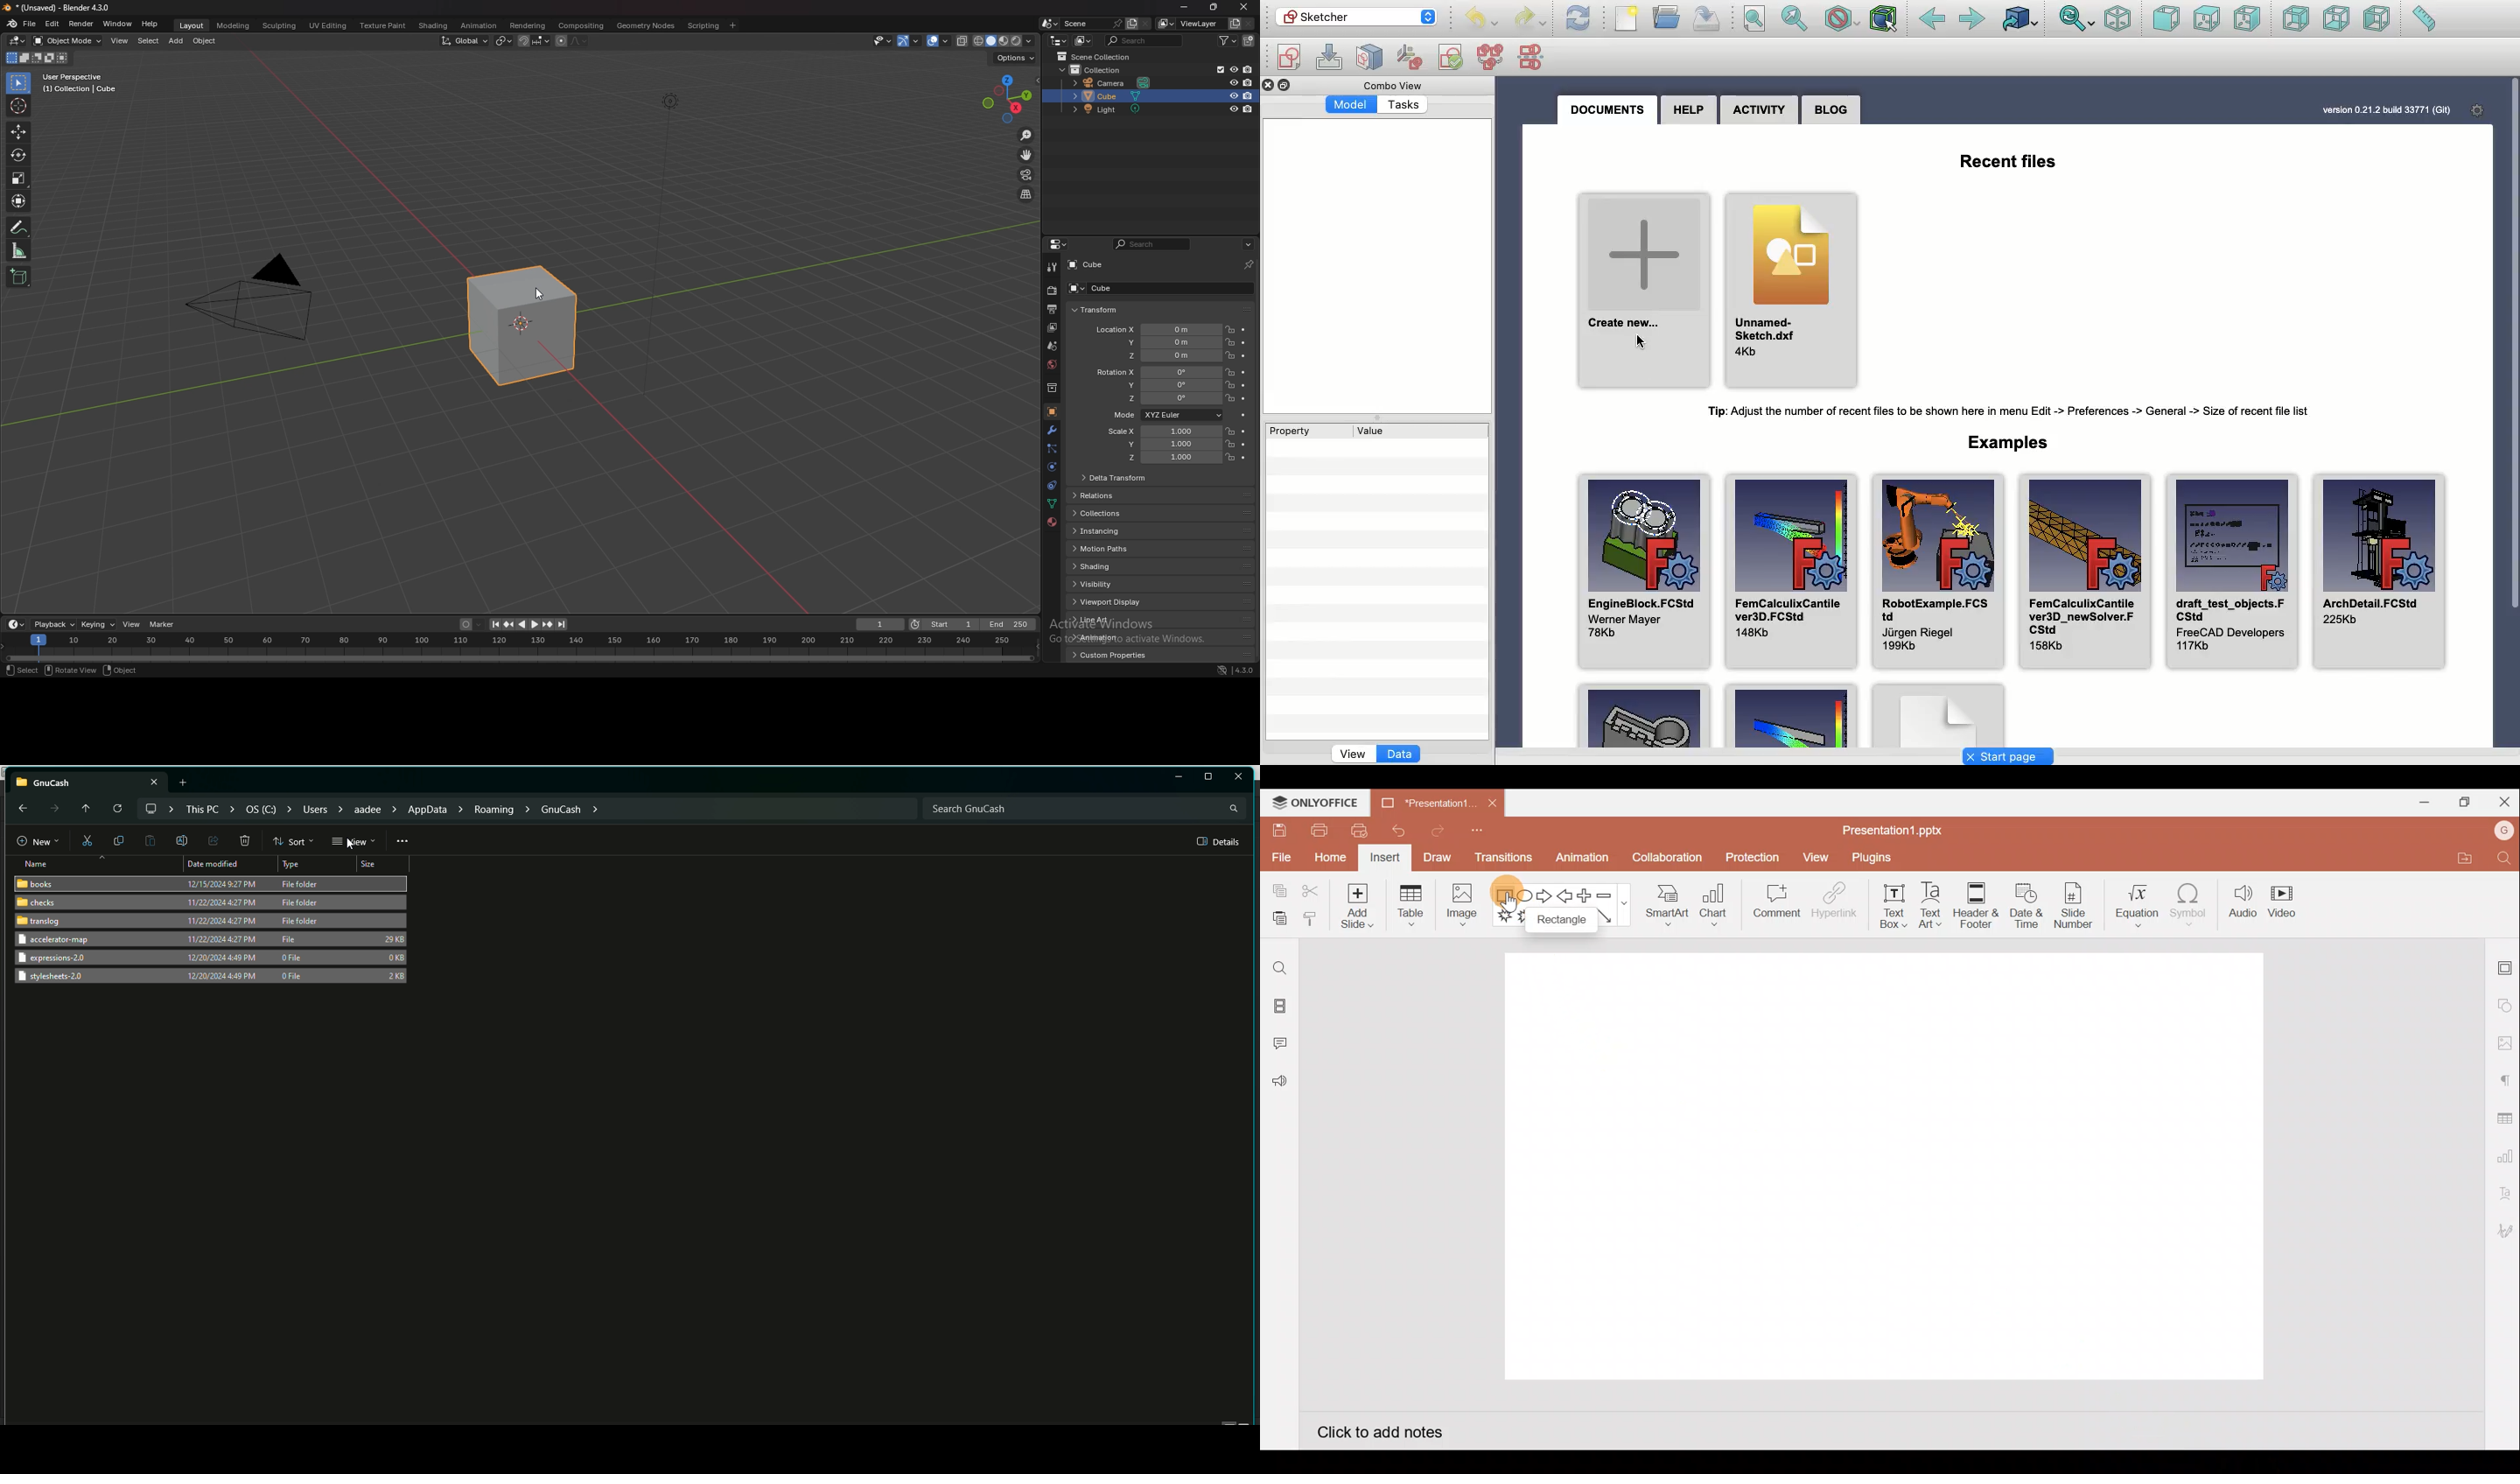 Image resolution: width=2520 pixels, height=1484 pixels. I want to click on Draw style, so click(1844, 20).